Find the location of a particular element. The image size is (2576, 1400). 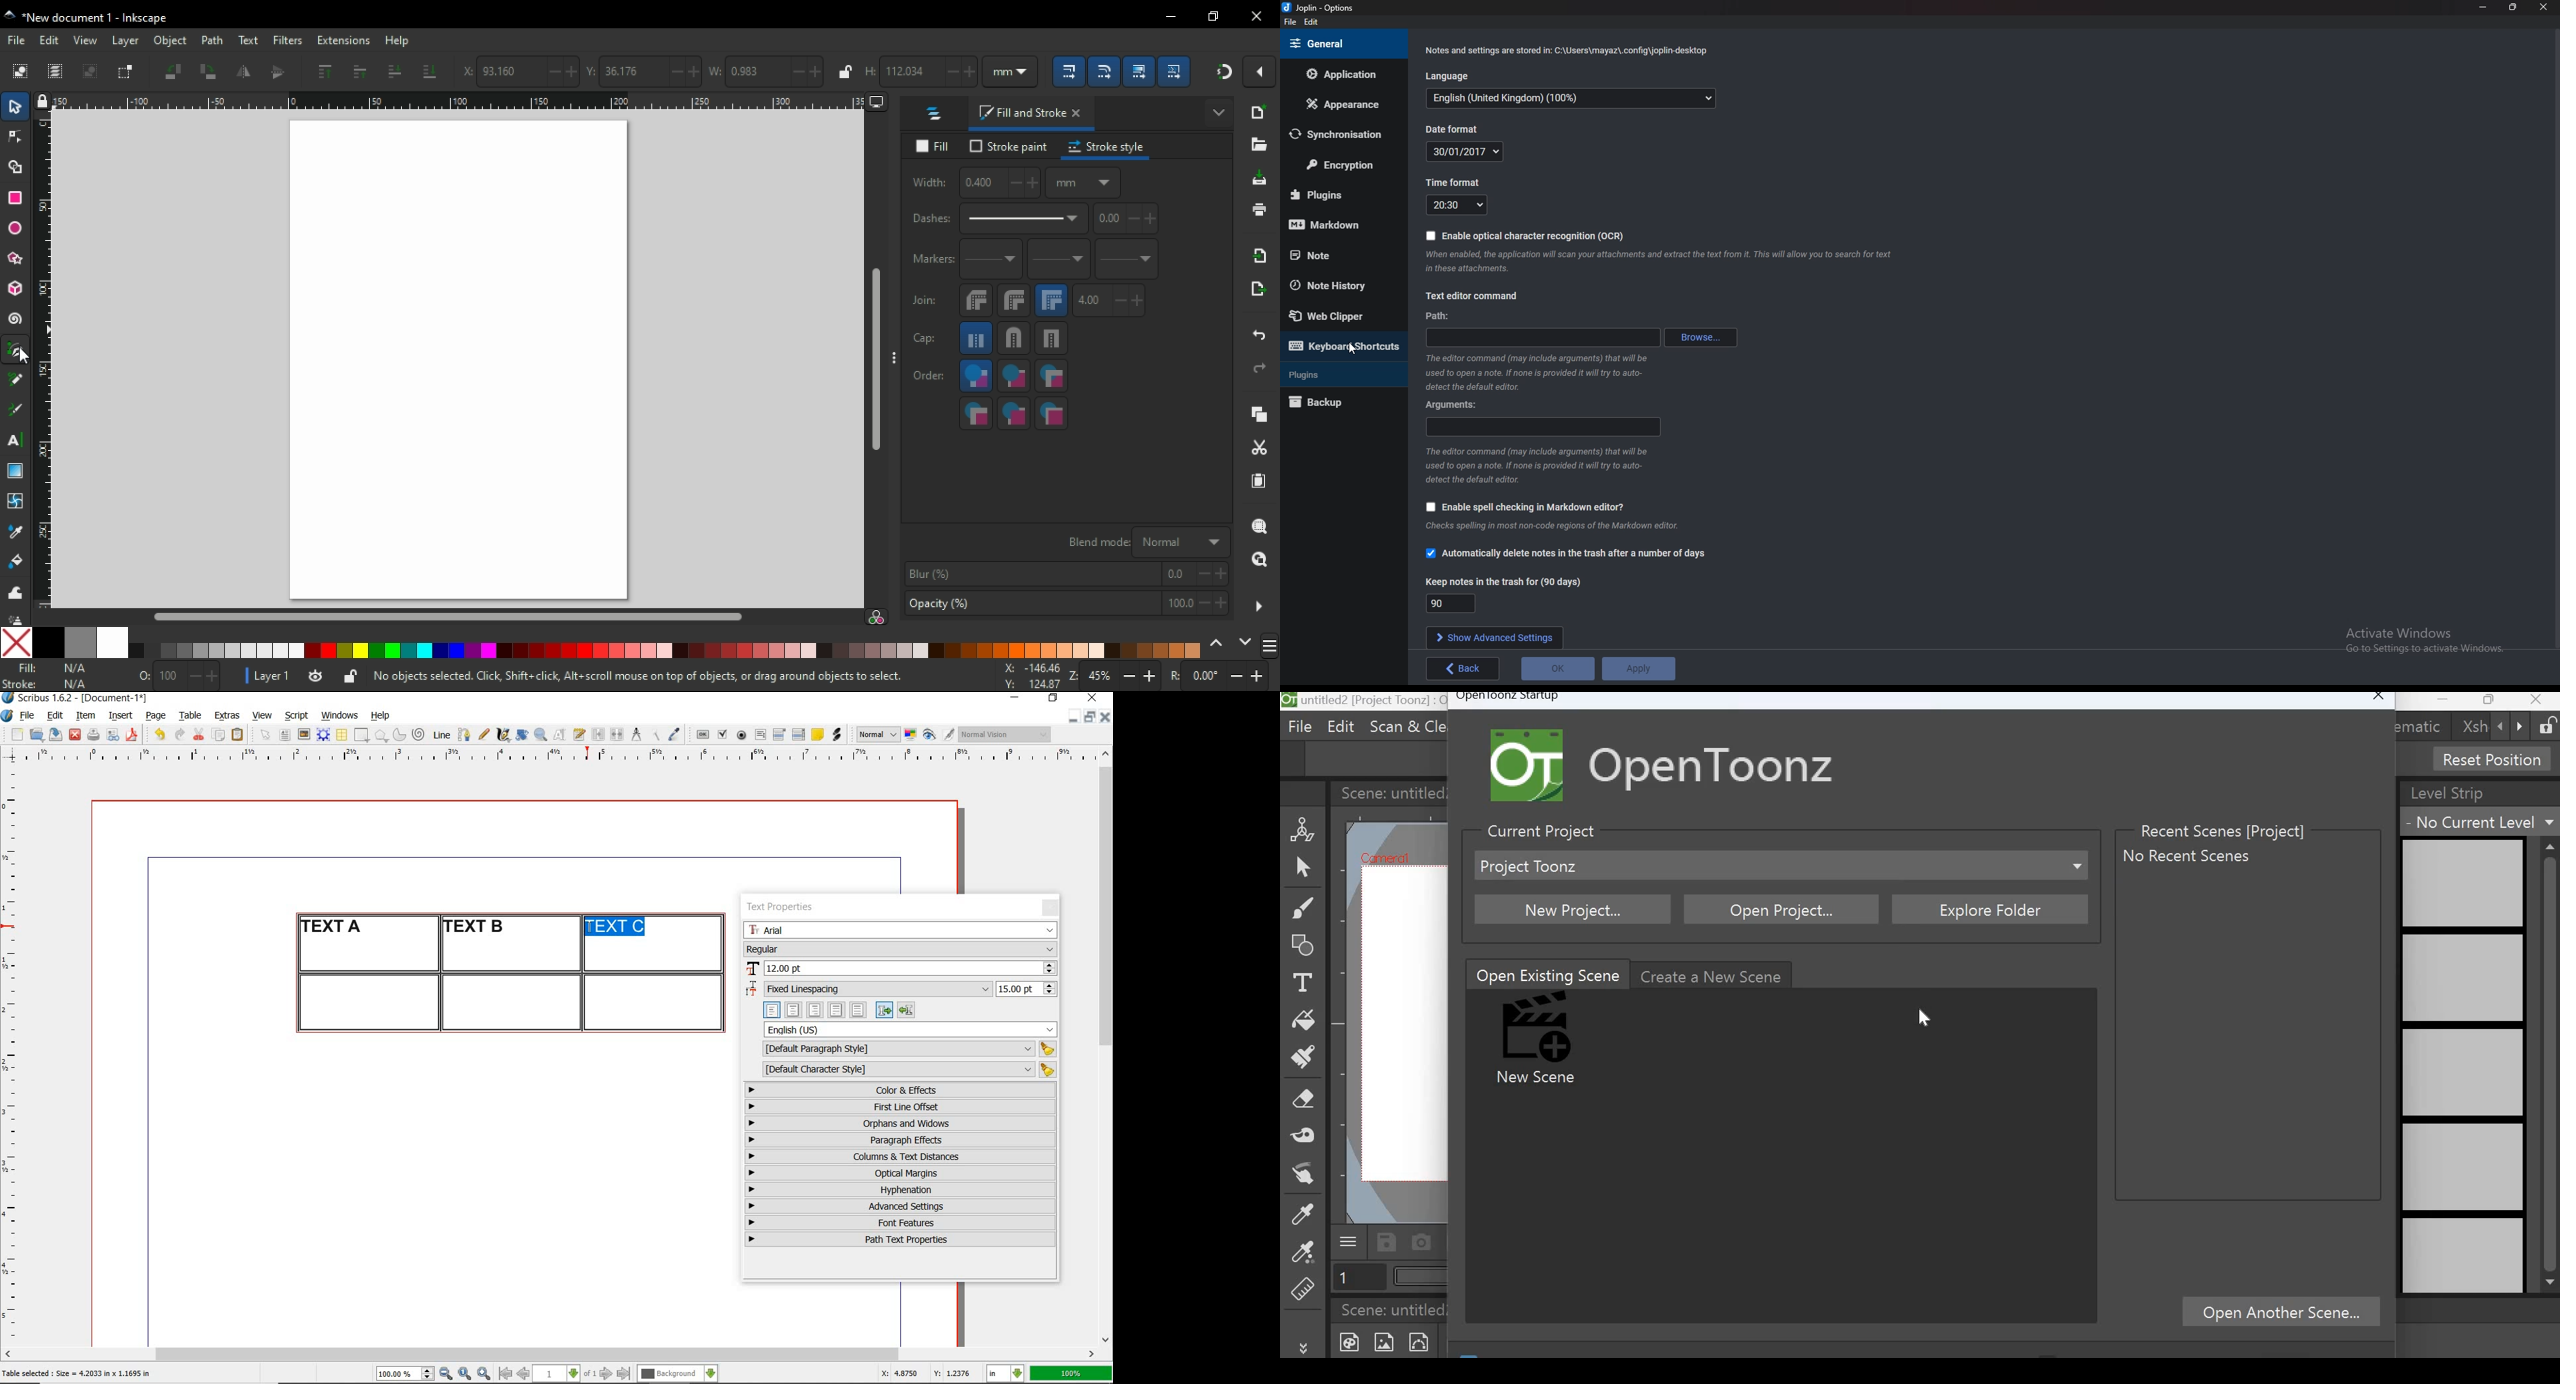

Open Another scene is located at coordinates (2275, 1311).